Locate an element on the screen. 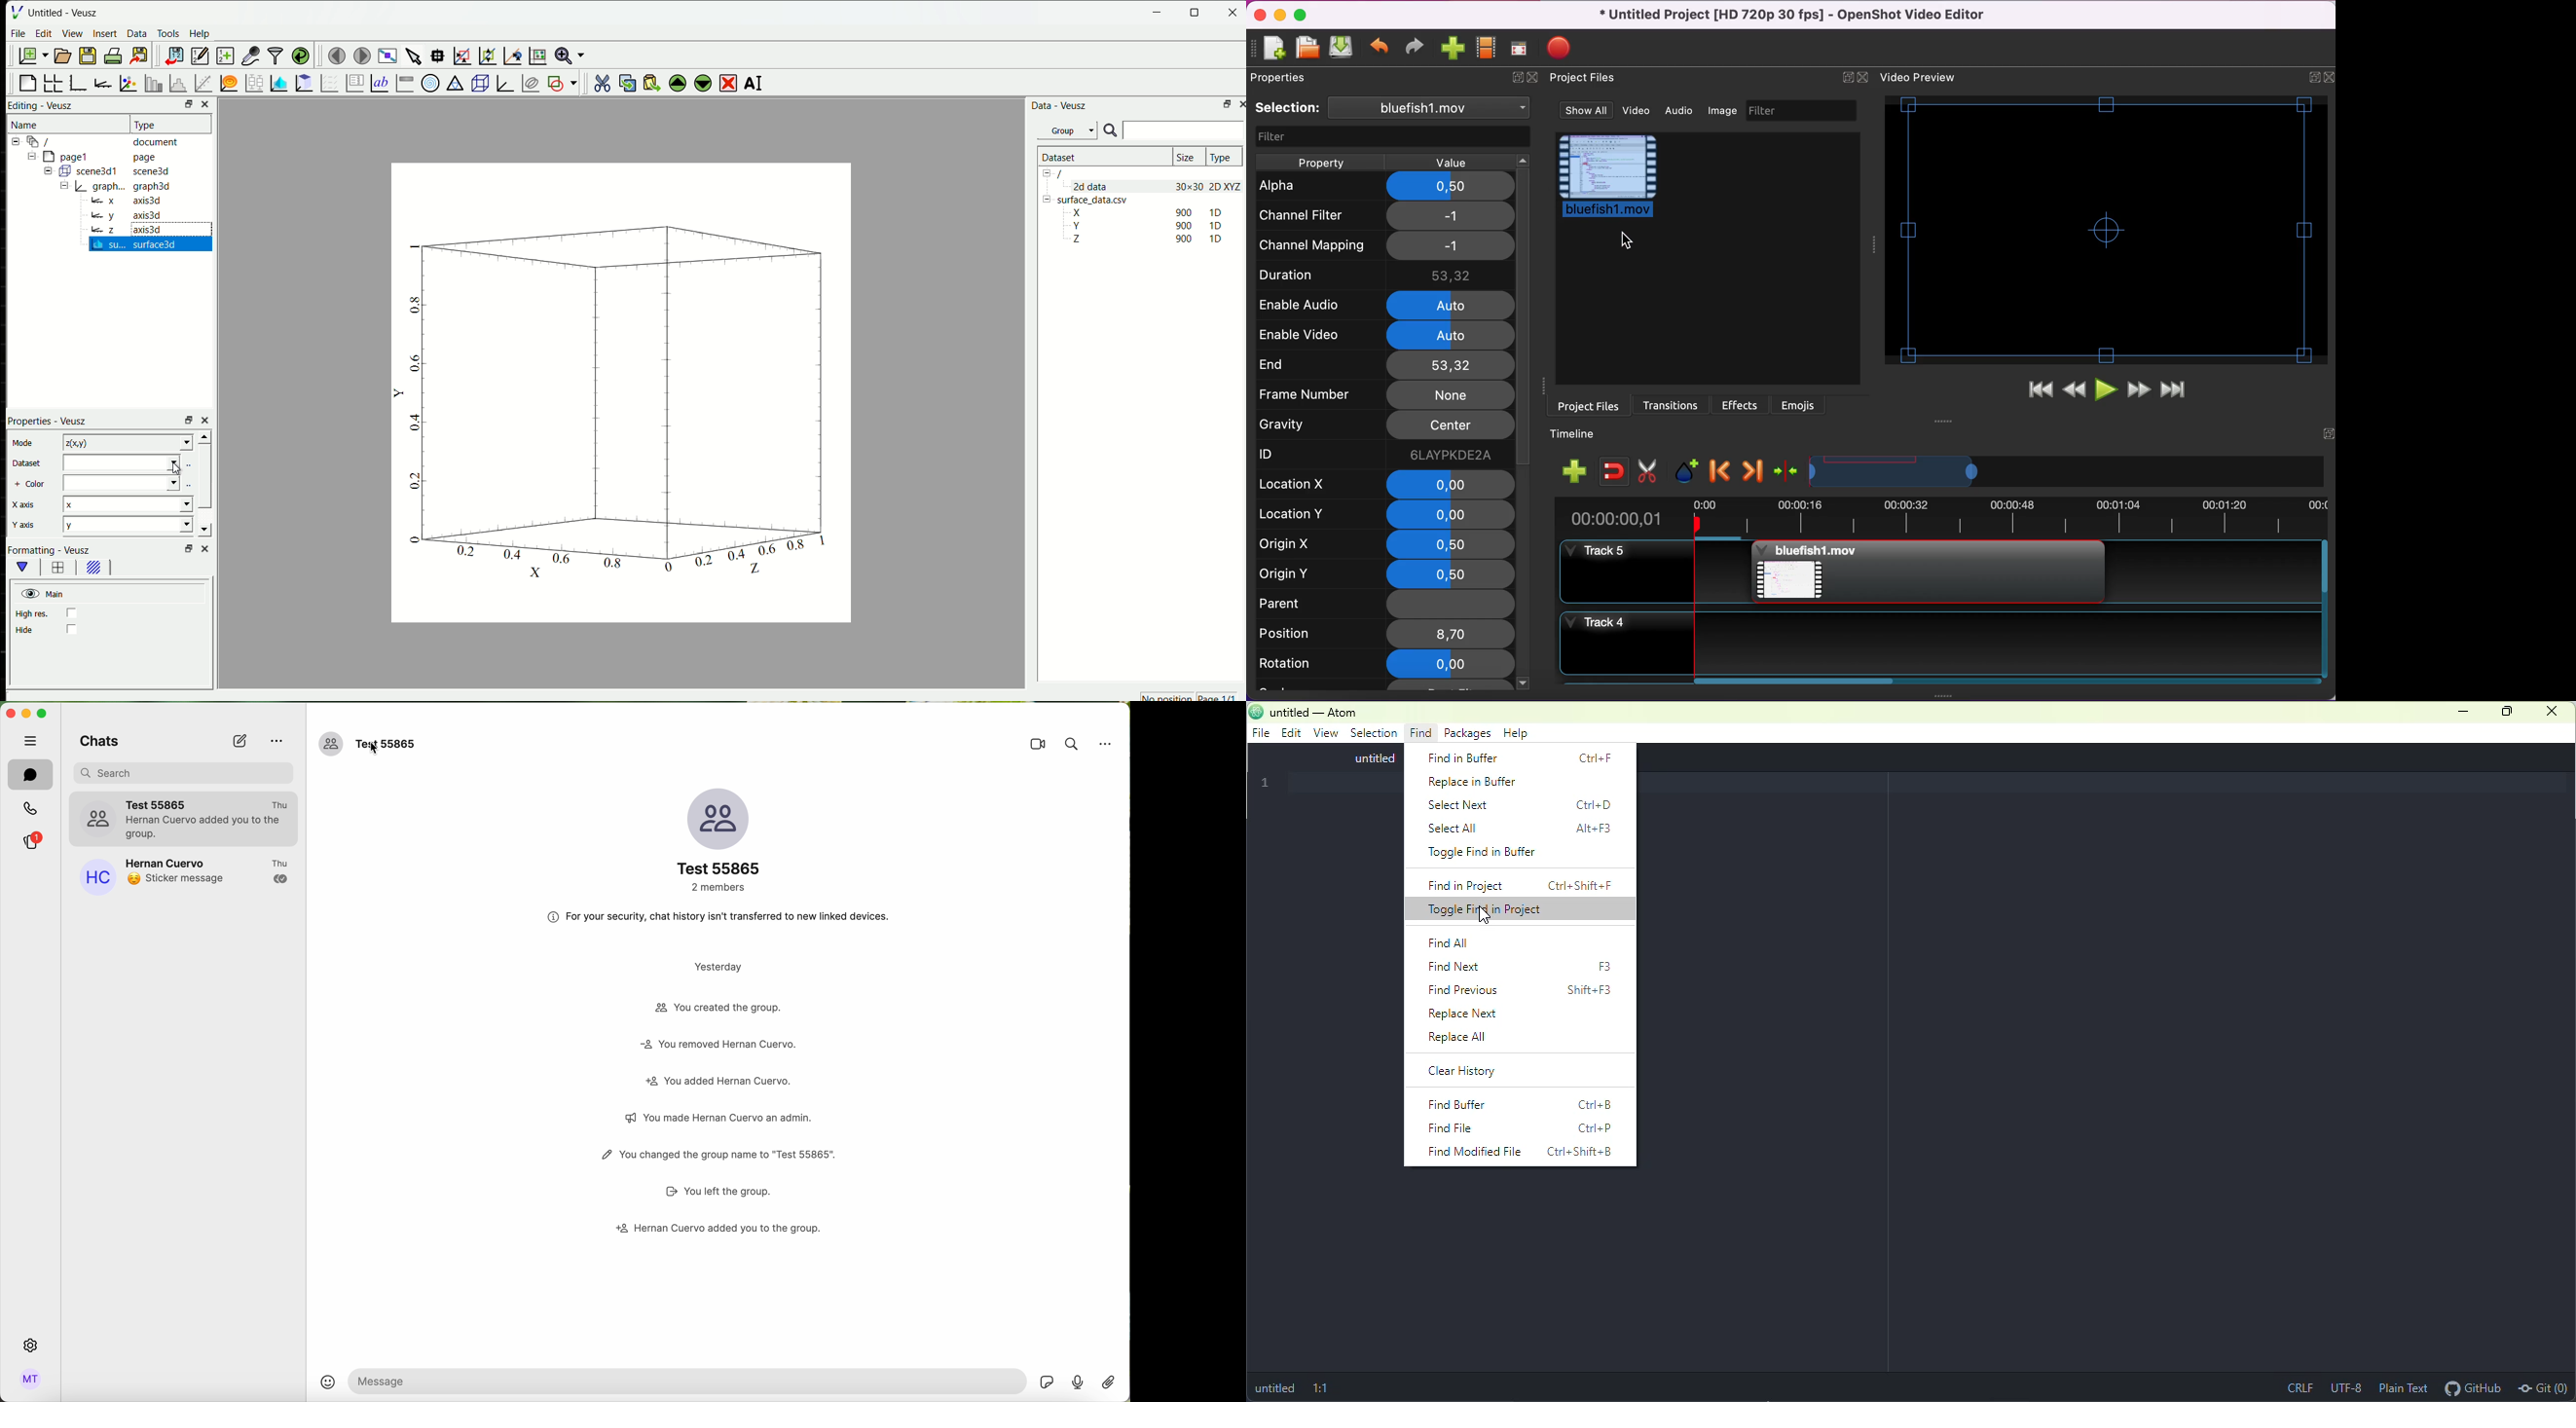 The image size is (2576, 1428). toggle find in buffer is located at coordinates (1490, 855).